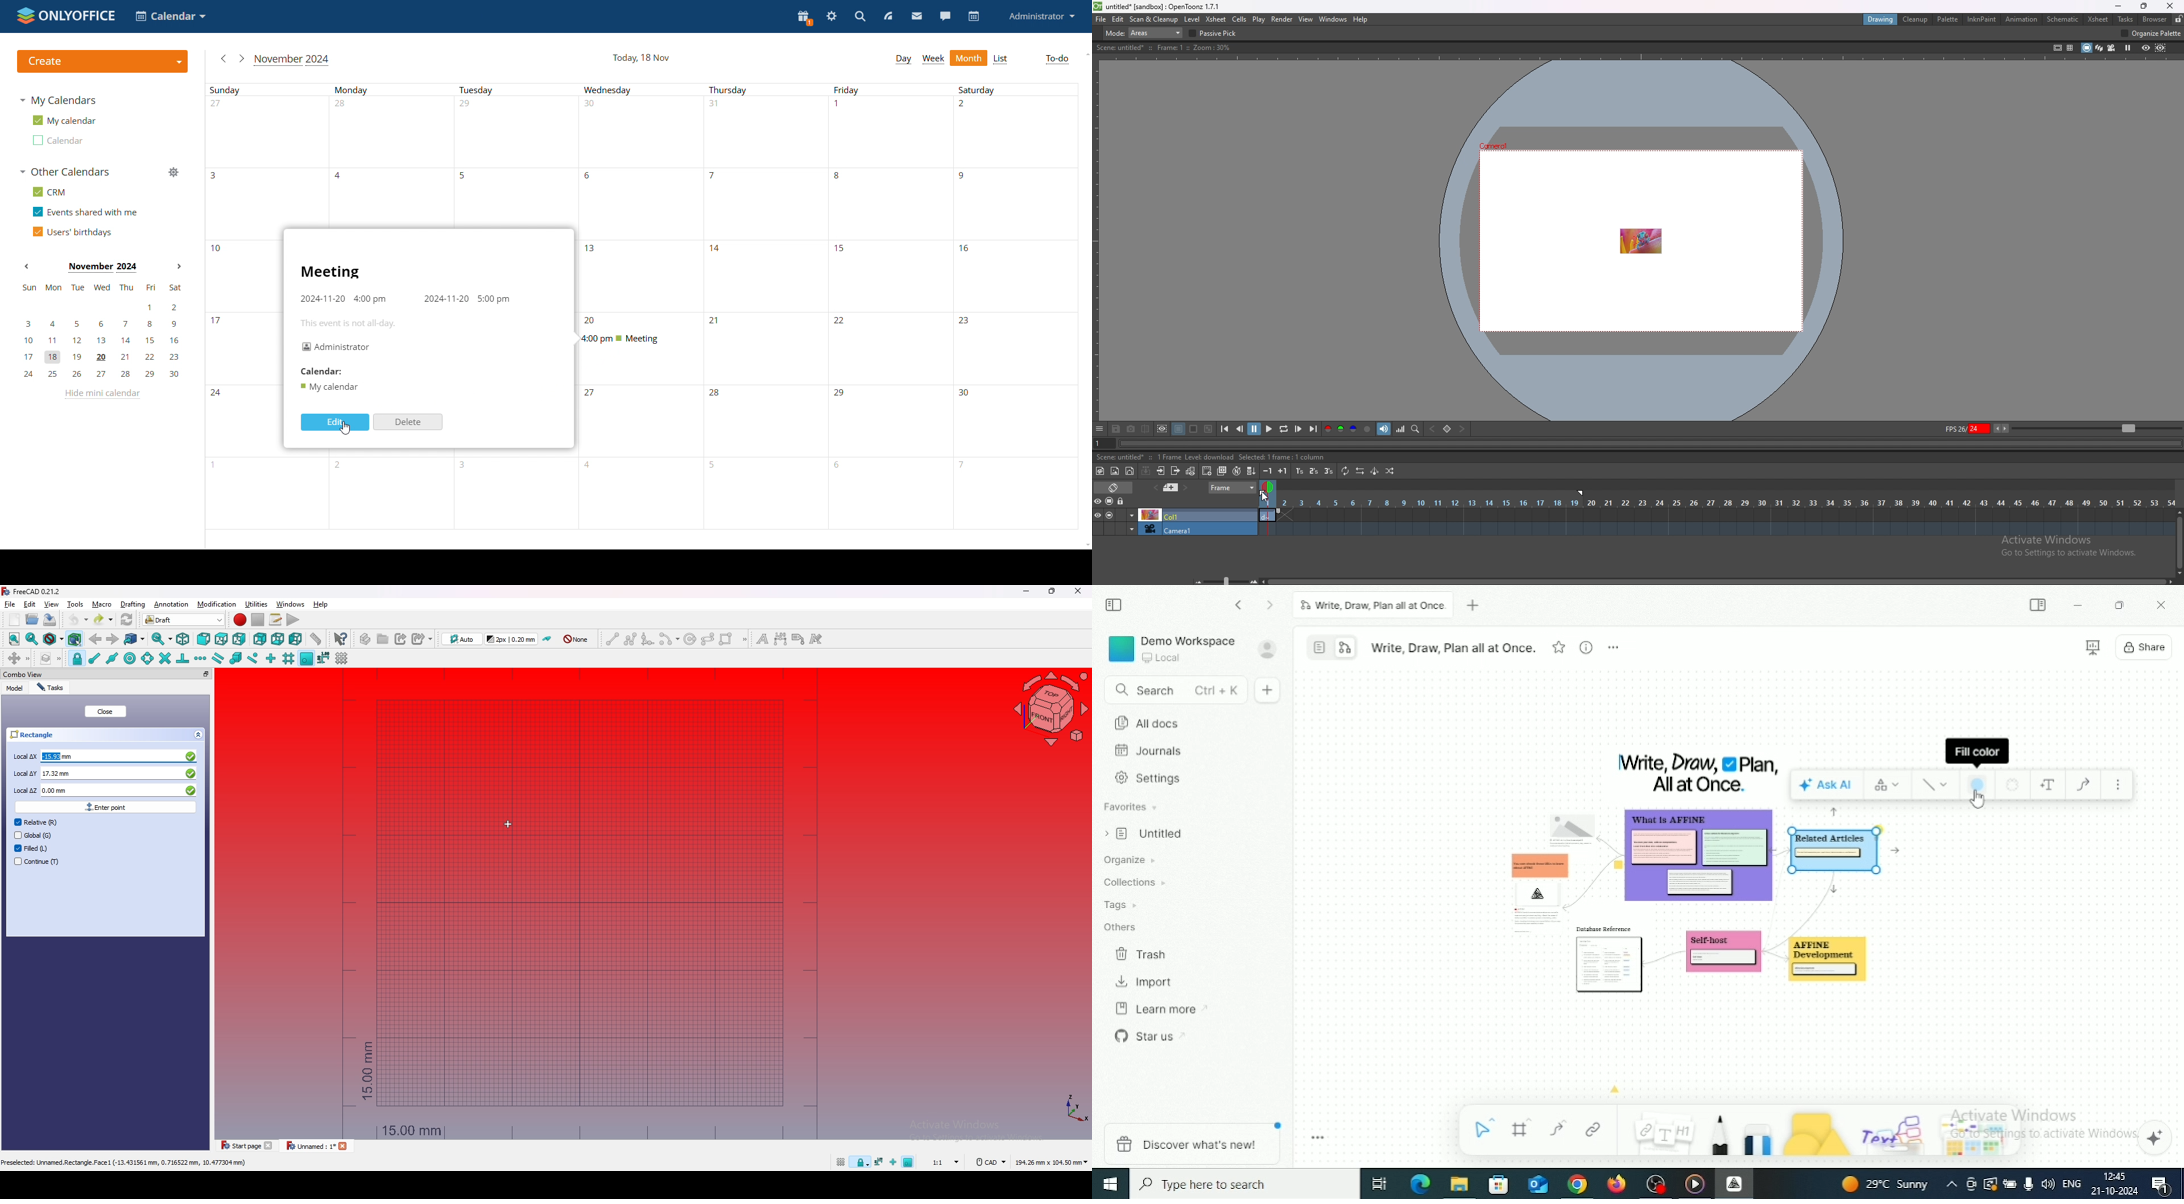 This screenshot has width=2184, height=1204. I want to click on polyline, so click(630, 639).